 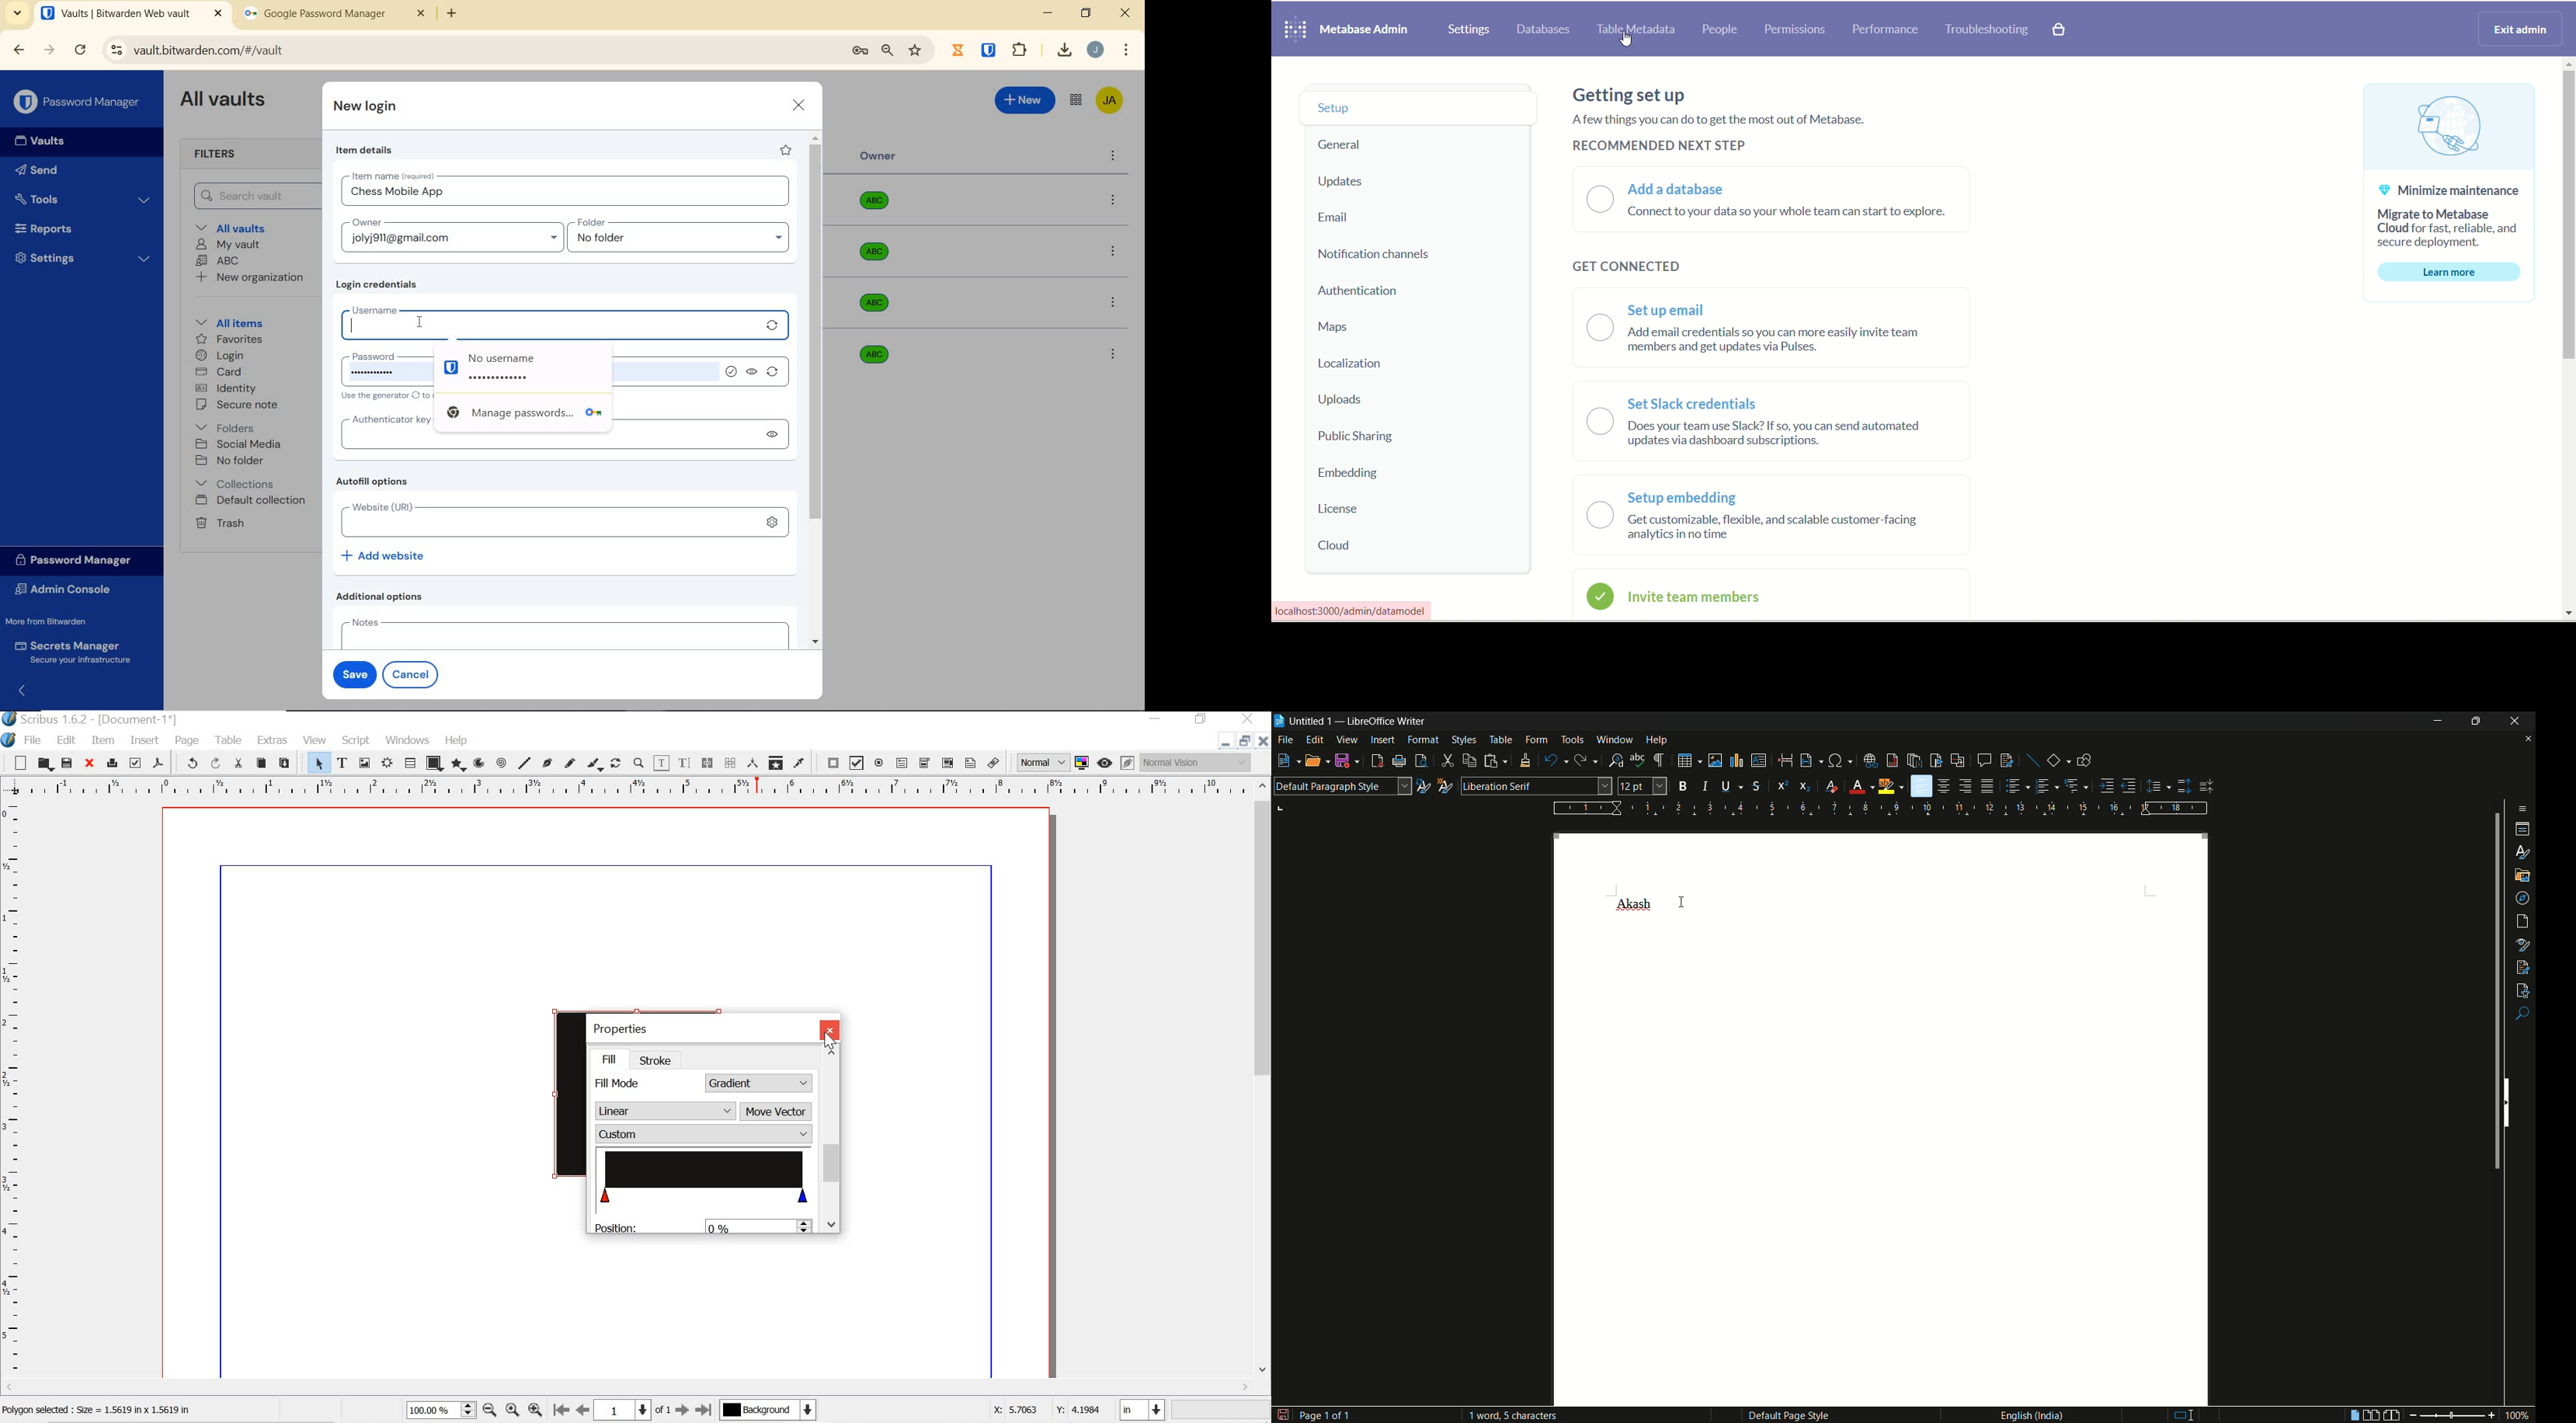 I want to click on styles, so click(x=2524, y=851).